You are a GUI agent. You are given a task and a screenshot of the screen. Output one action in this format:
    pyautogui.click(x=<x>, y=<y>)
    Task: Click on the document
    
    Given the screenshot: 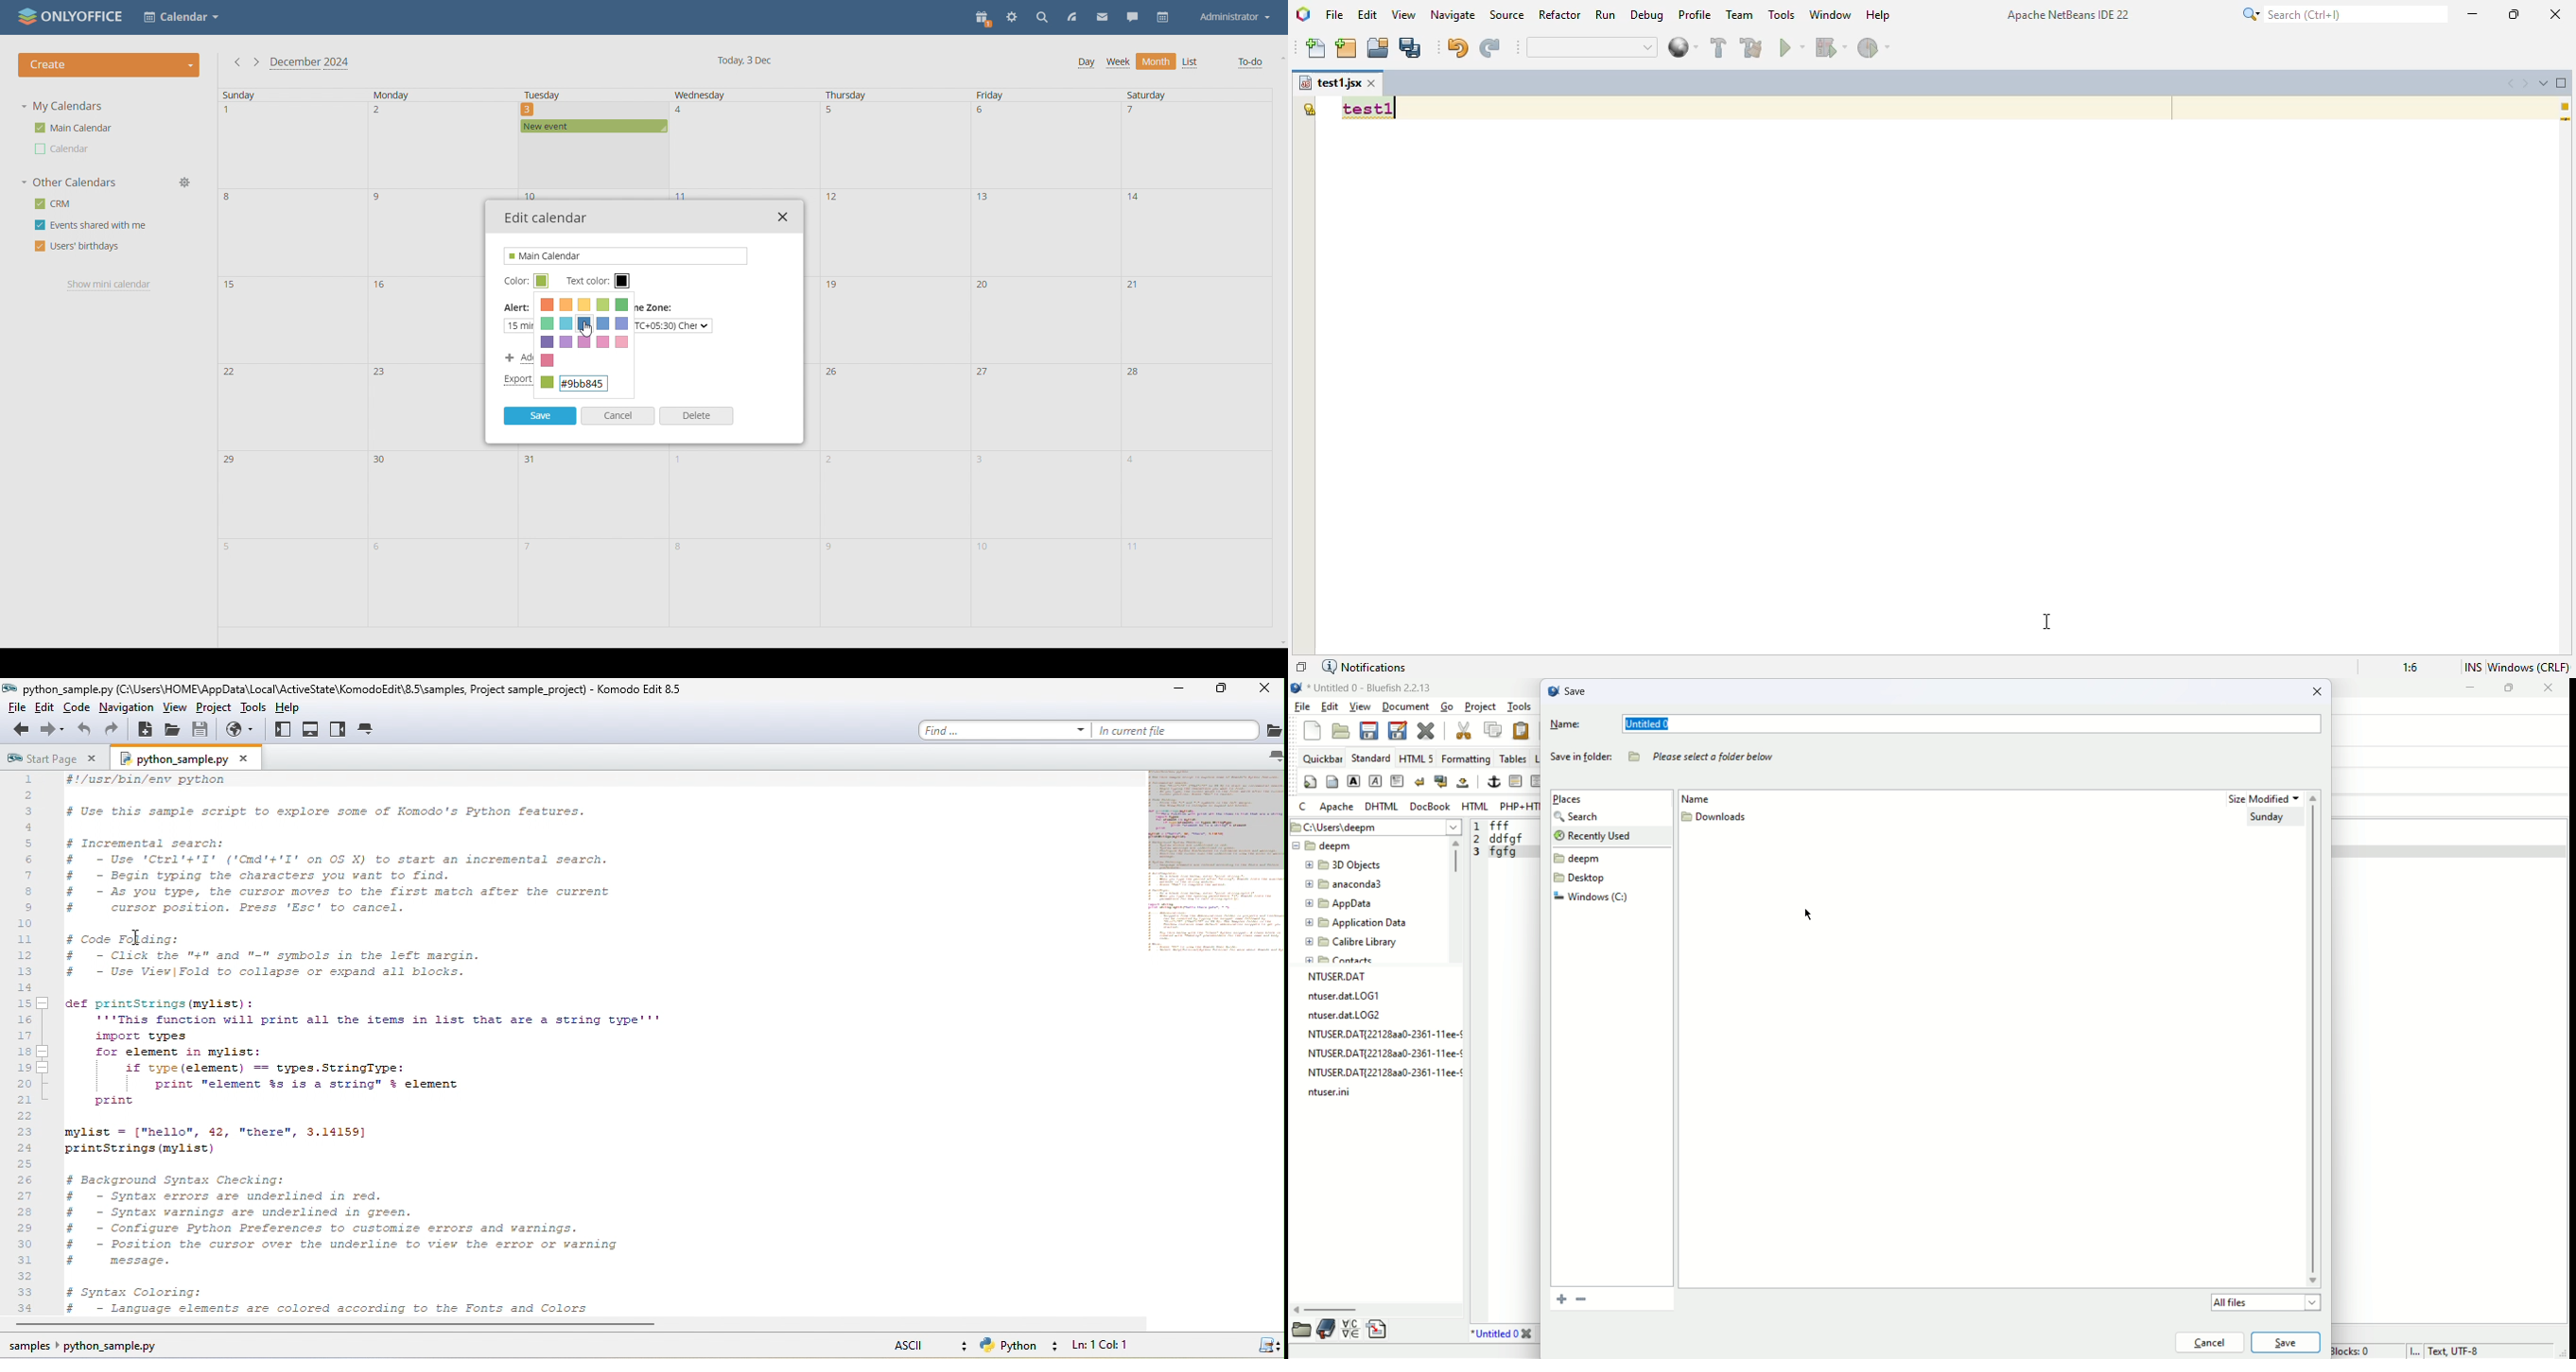 What is the action you would take?
    pyautogui.click(x=1405, y=707)
    